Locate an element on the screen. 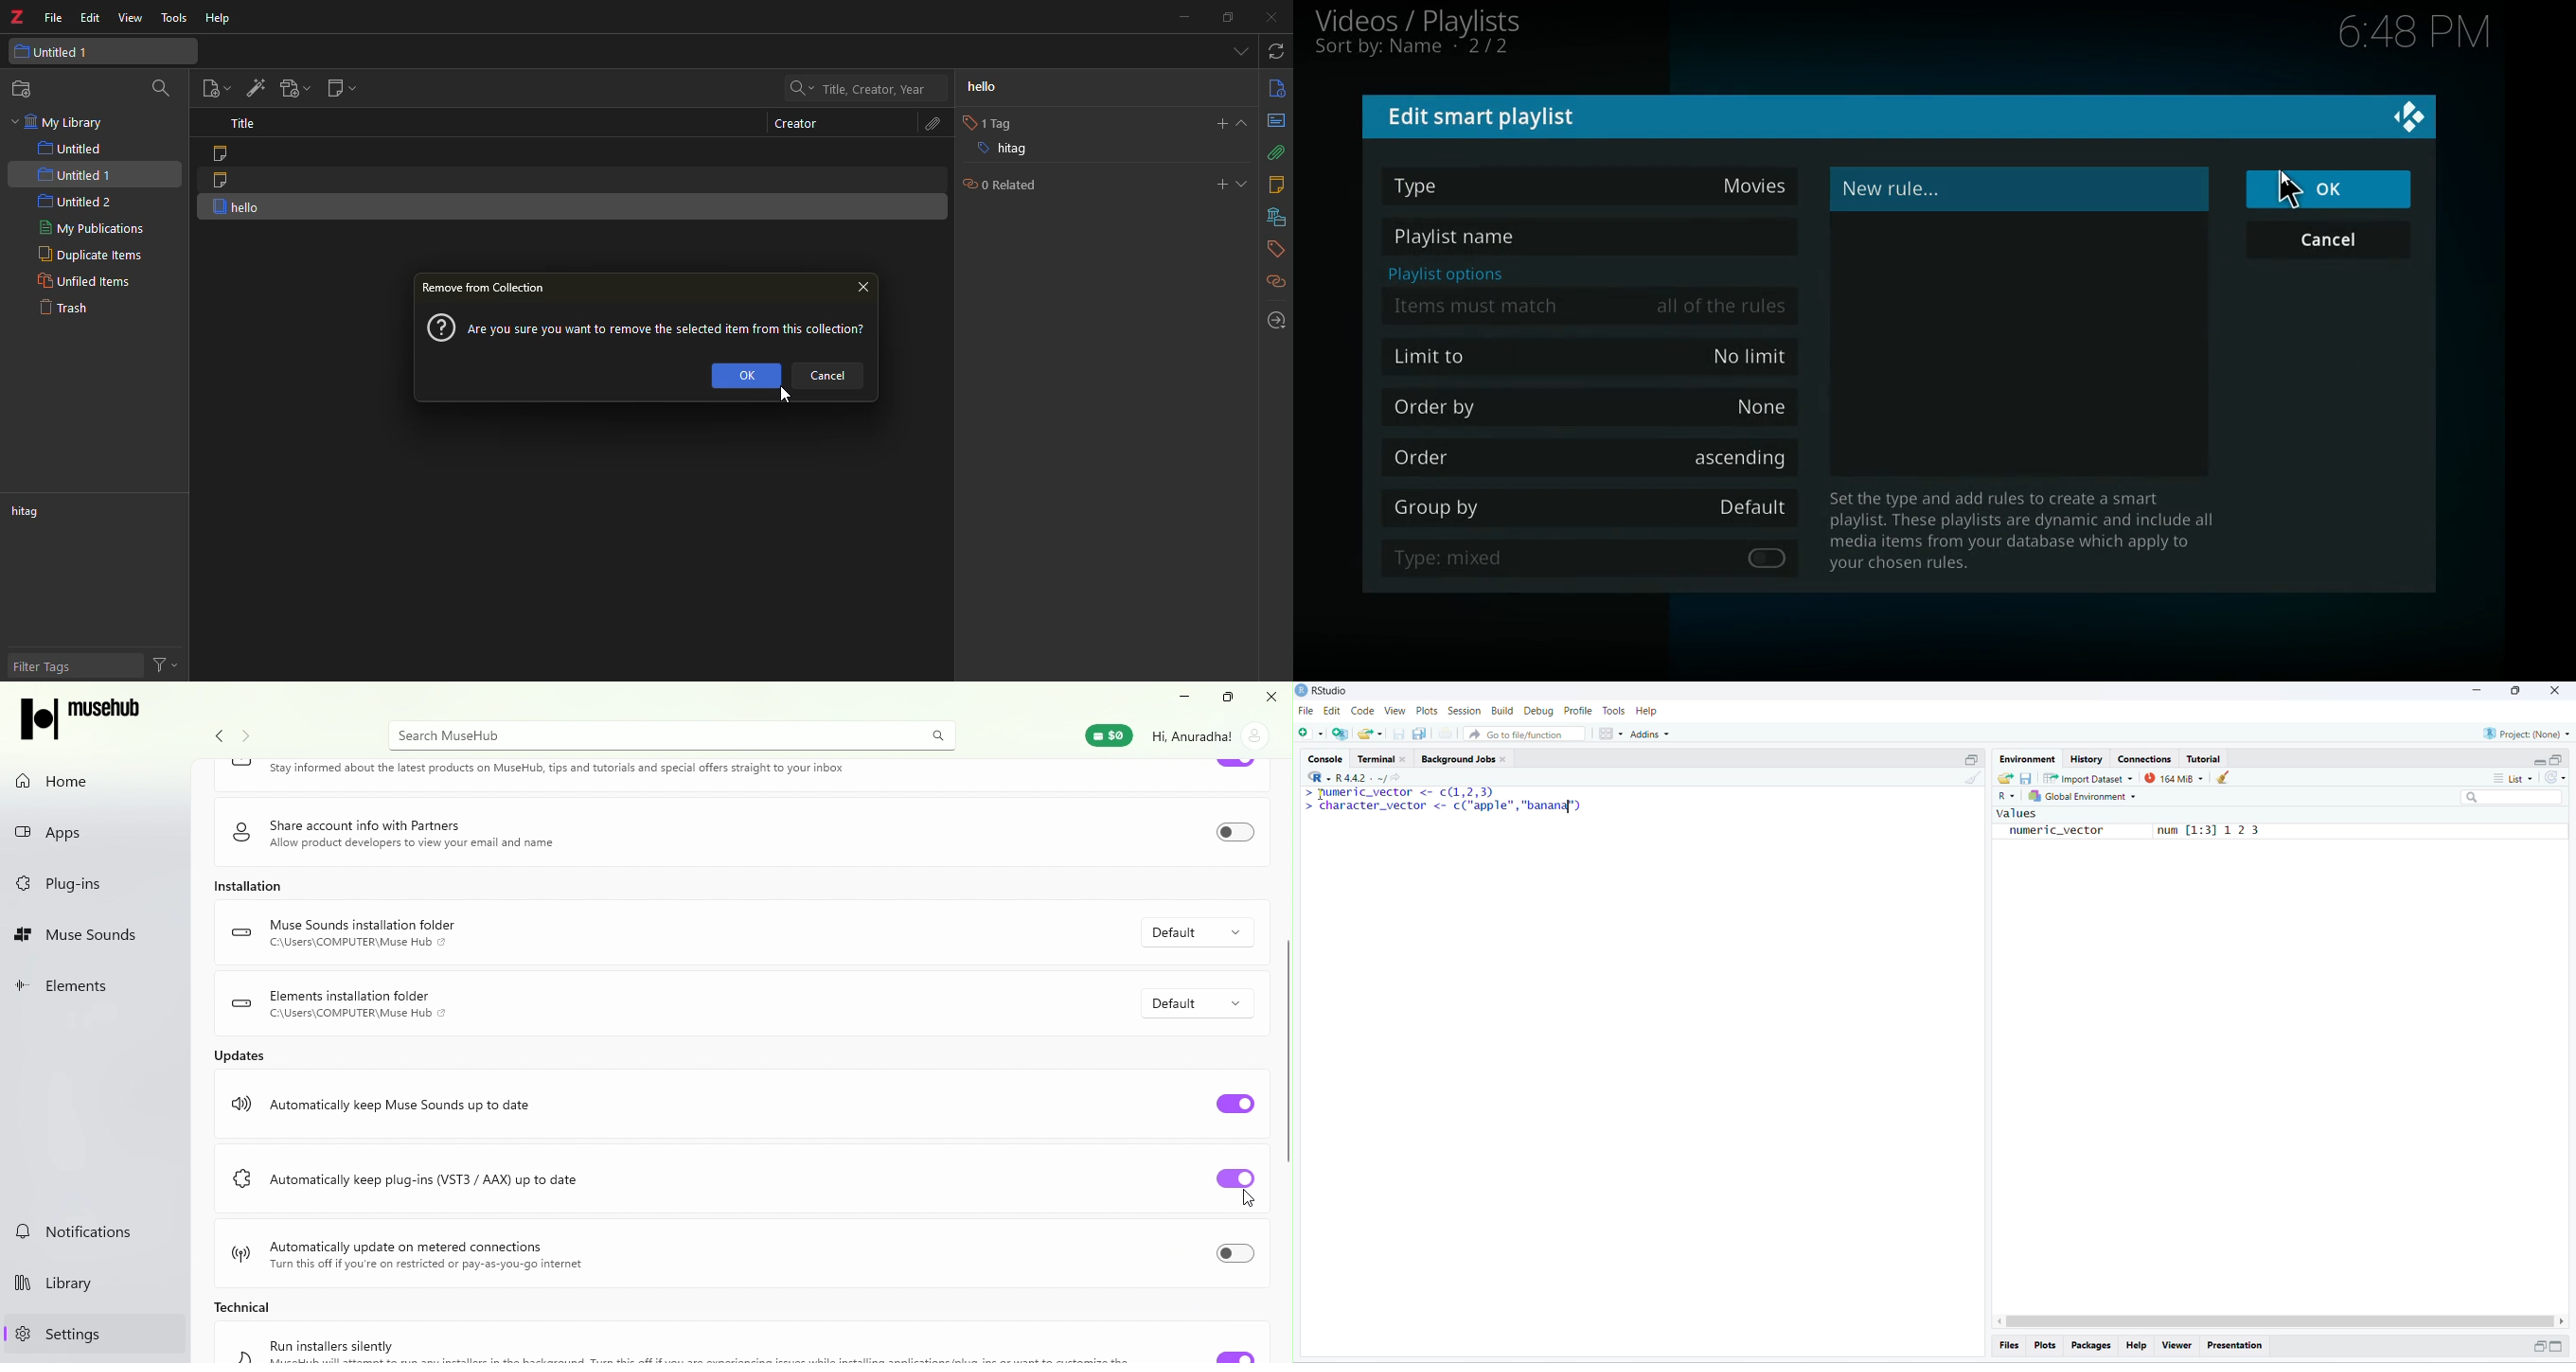 Image resolution: width=2576 pixels, height=1372 pixels. clear is located at coordinates (2225, 777).